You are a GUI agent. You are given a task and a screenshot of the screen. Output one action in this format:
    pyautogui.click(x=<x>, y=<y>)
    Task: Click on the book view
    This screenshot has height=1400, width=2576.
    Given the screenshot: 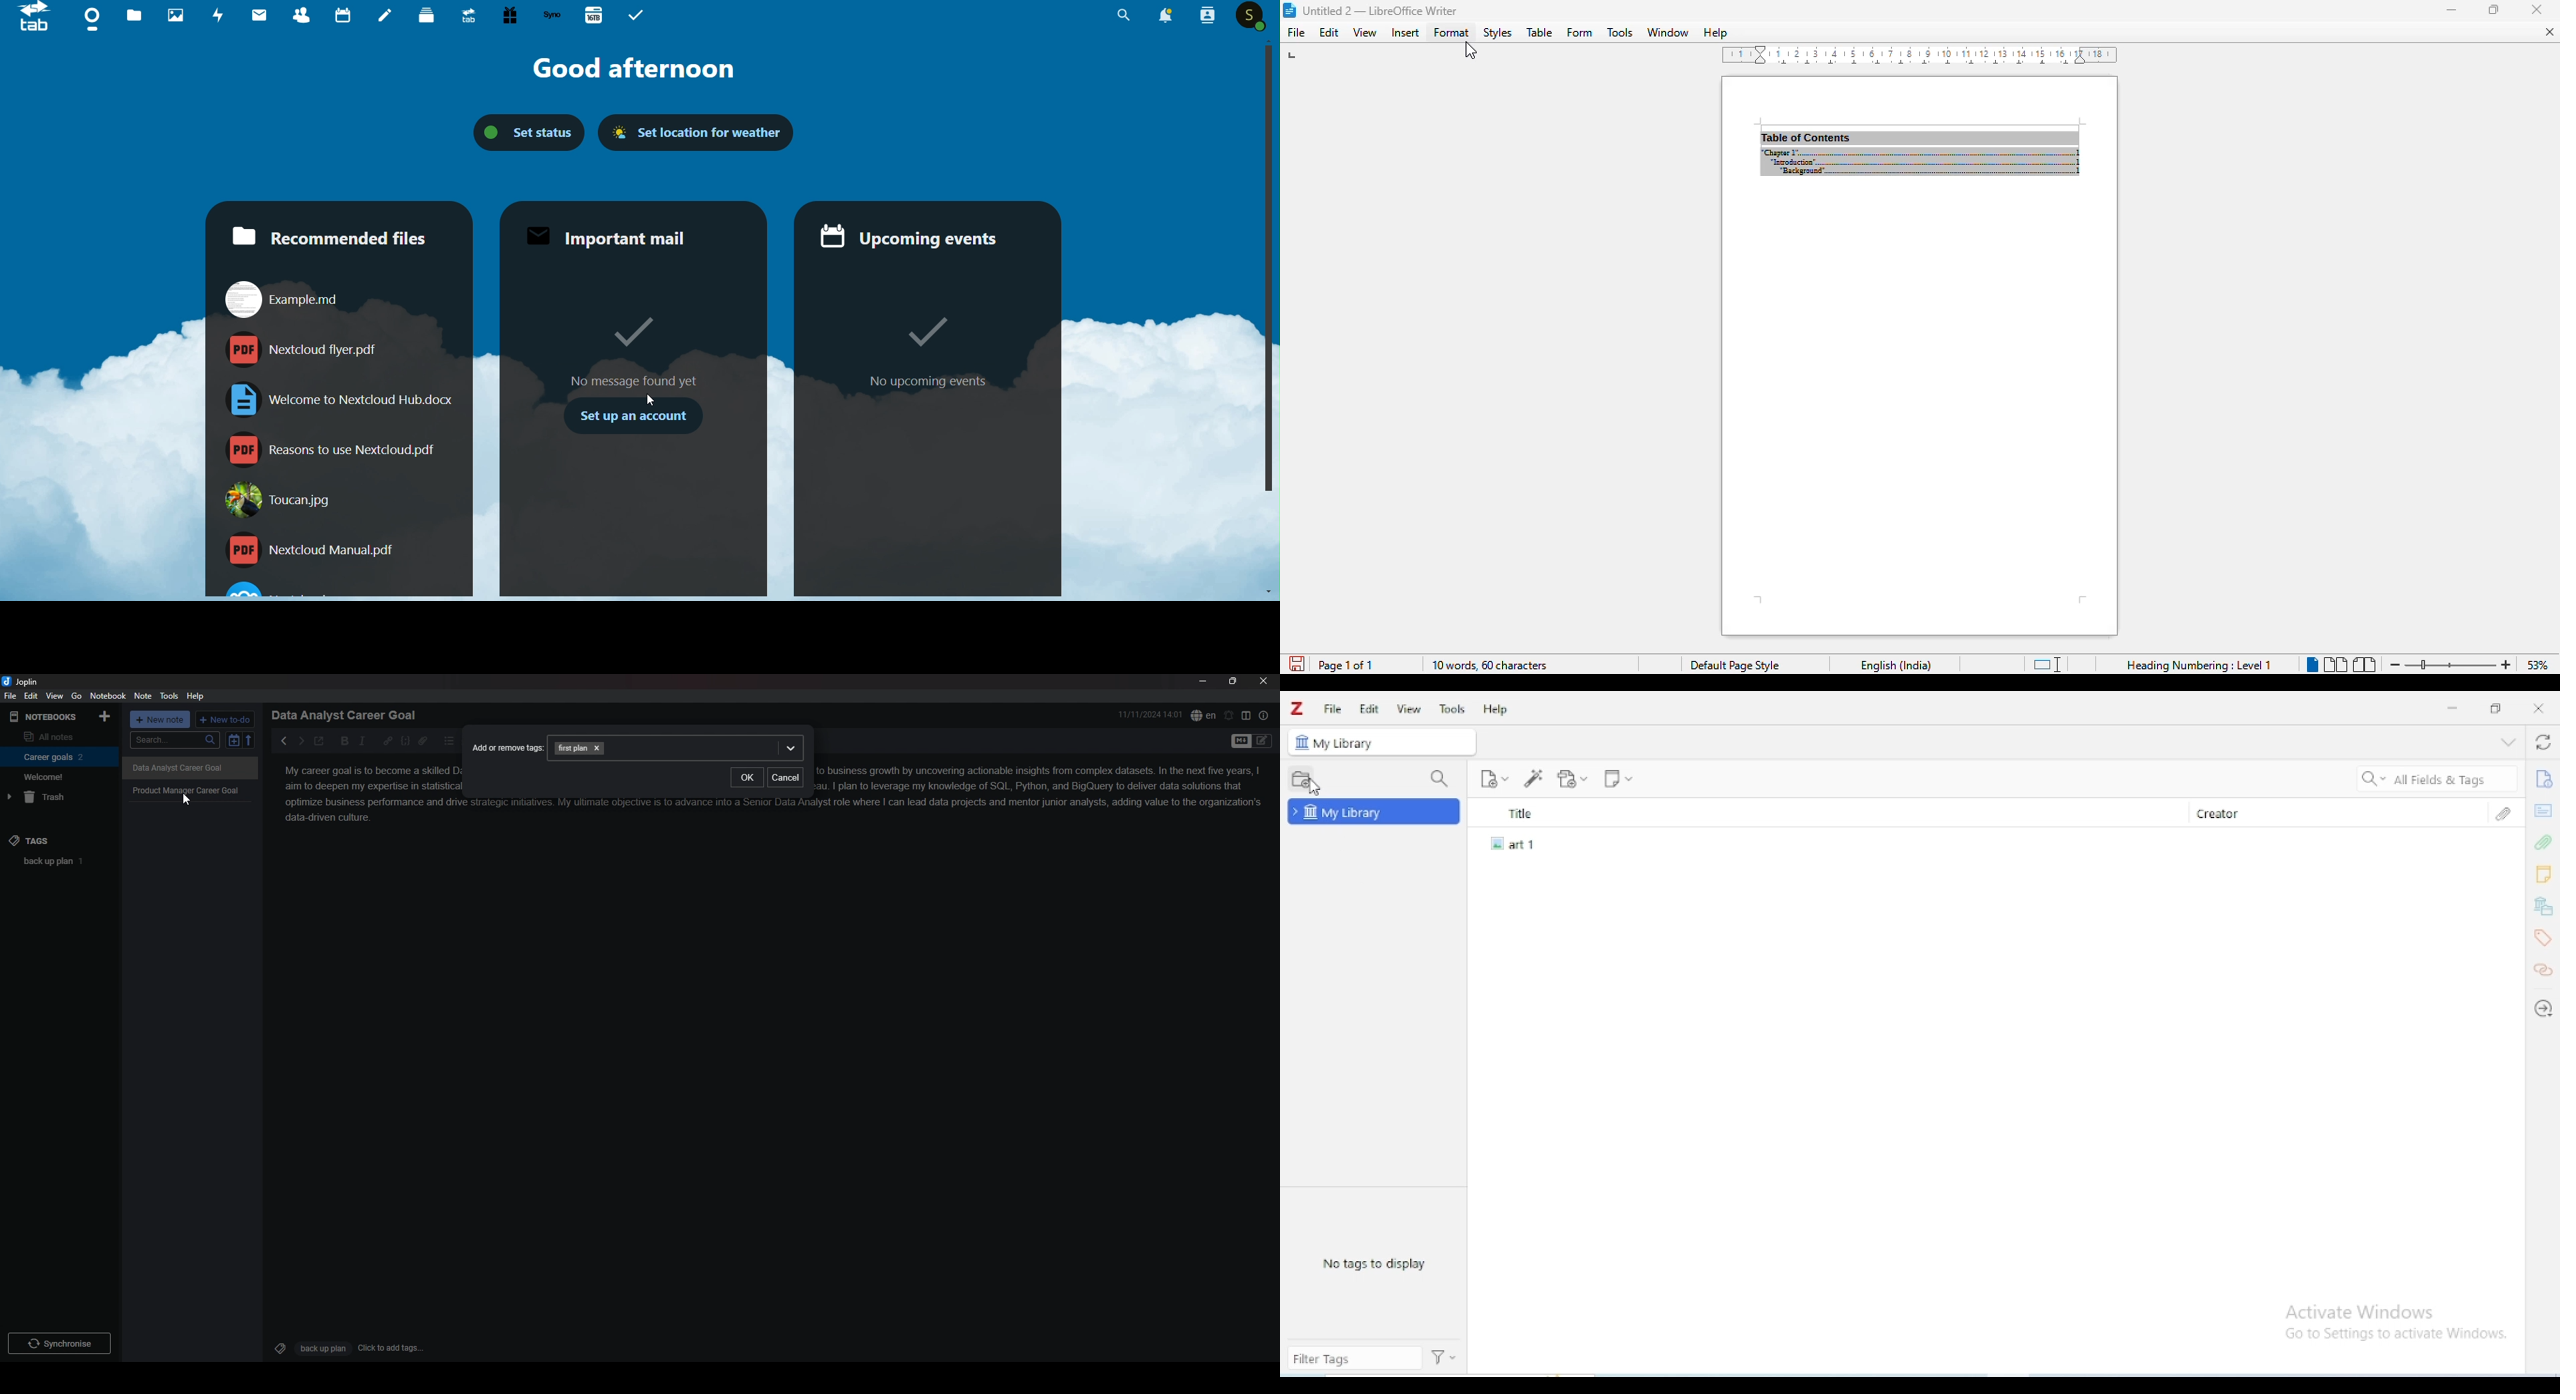 What is the action you would take?
    pyautogui.click(x=2363, y=665)
    